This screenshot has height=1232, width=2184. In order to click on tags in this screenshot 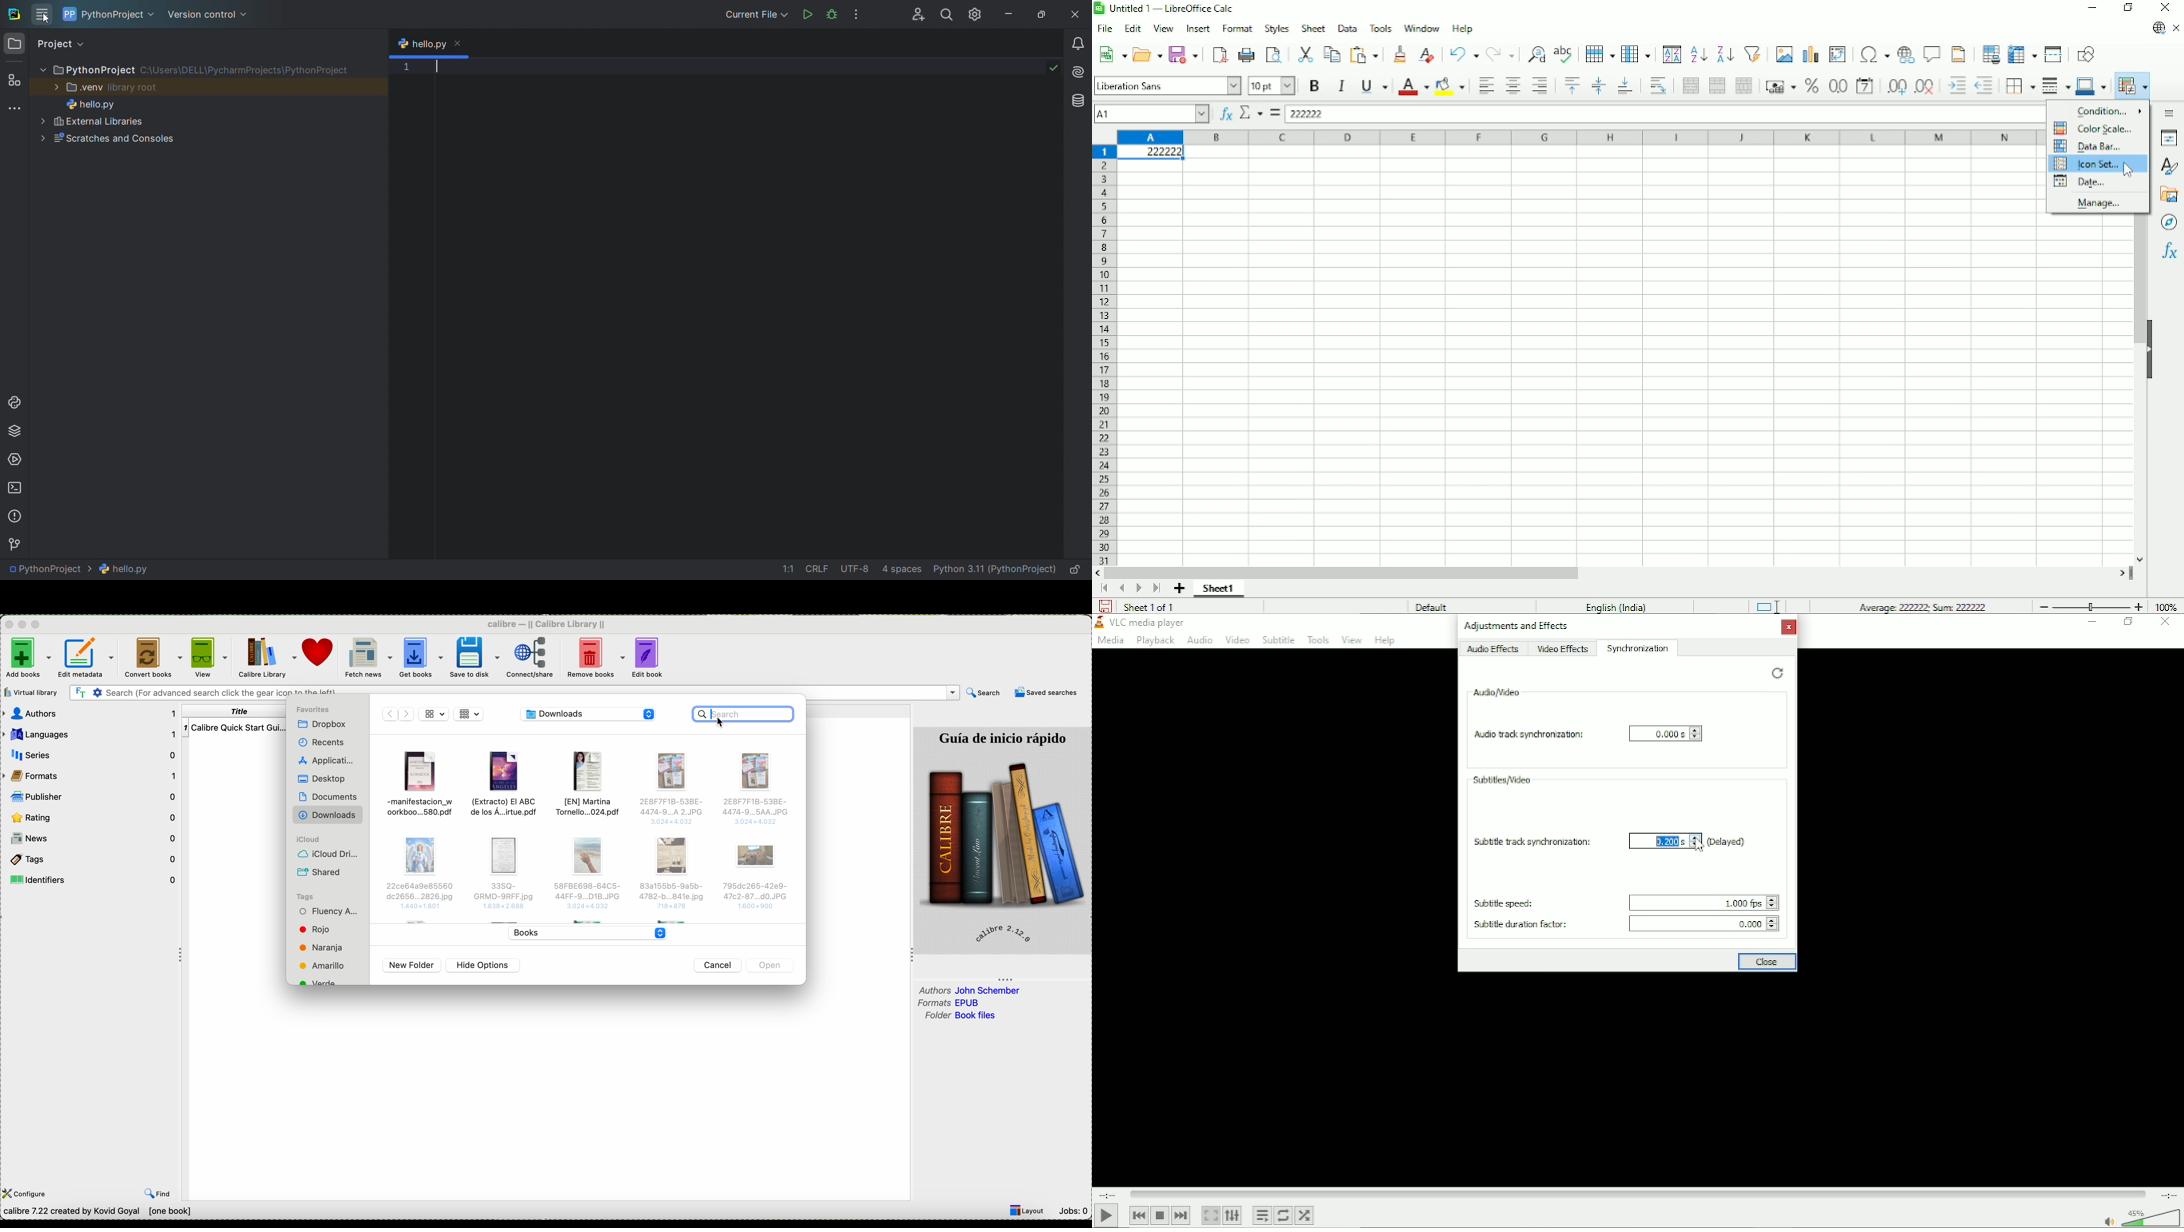, I will do `click(329, 946)`.